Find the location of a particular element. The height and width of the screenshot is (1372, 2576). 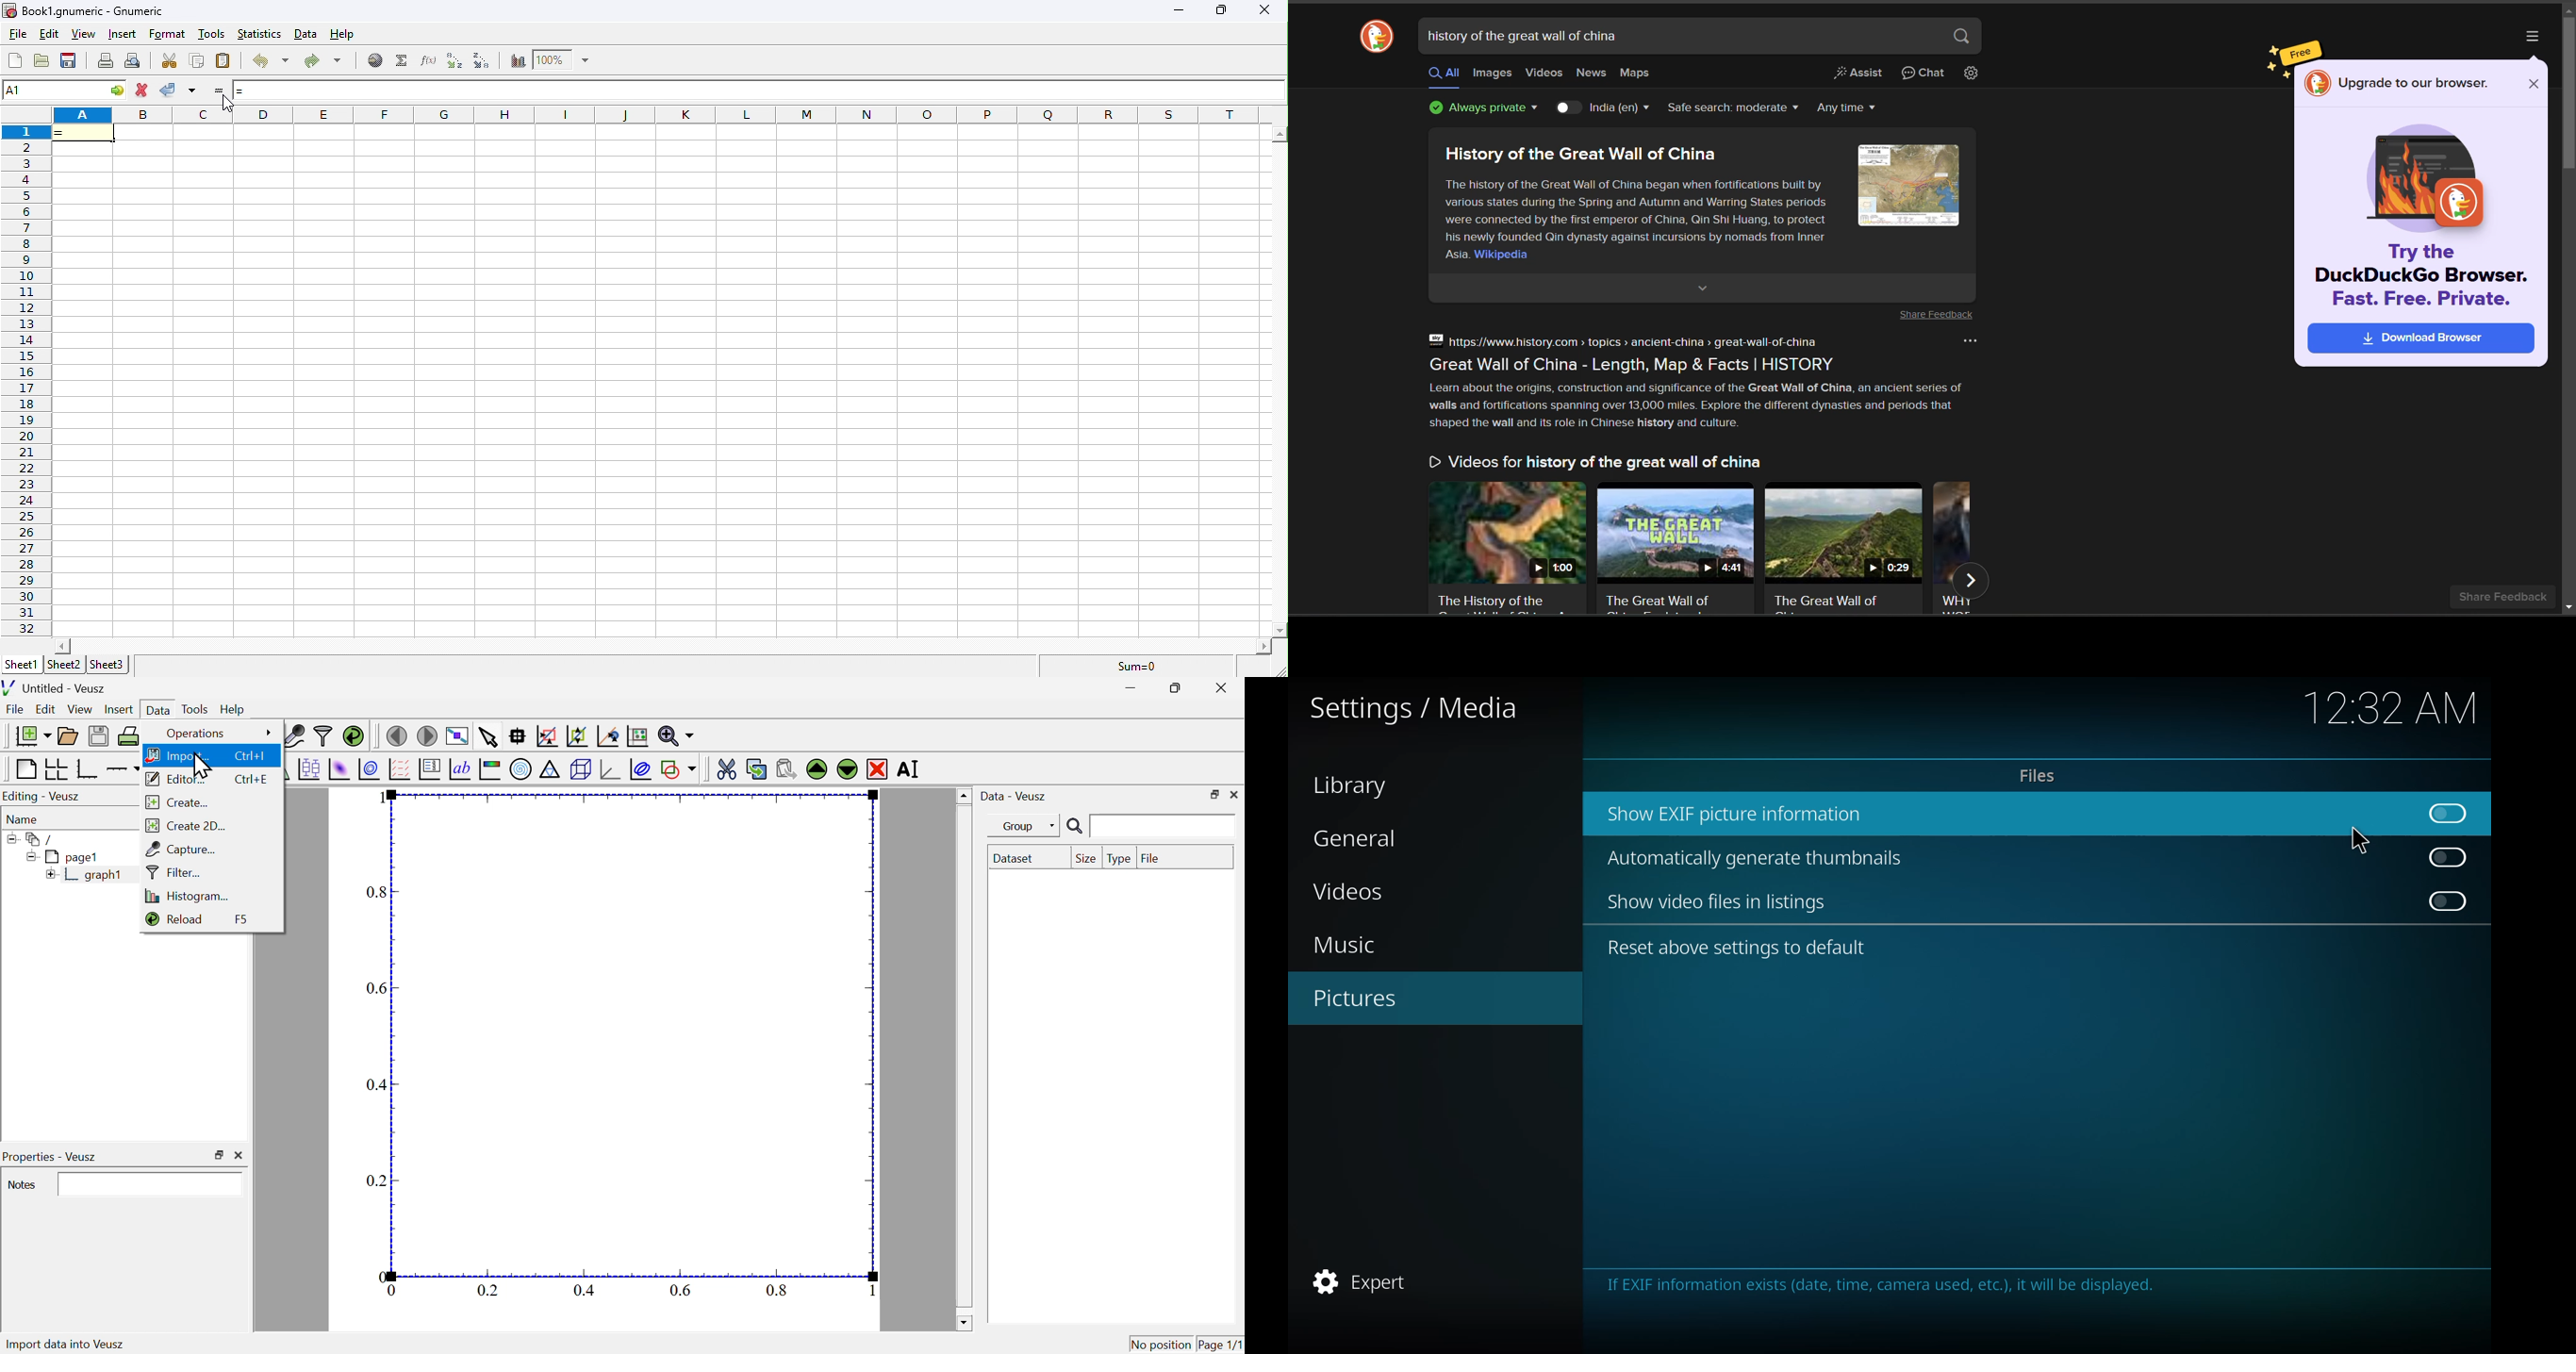

Cells is located at coordinates (653, 382).